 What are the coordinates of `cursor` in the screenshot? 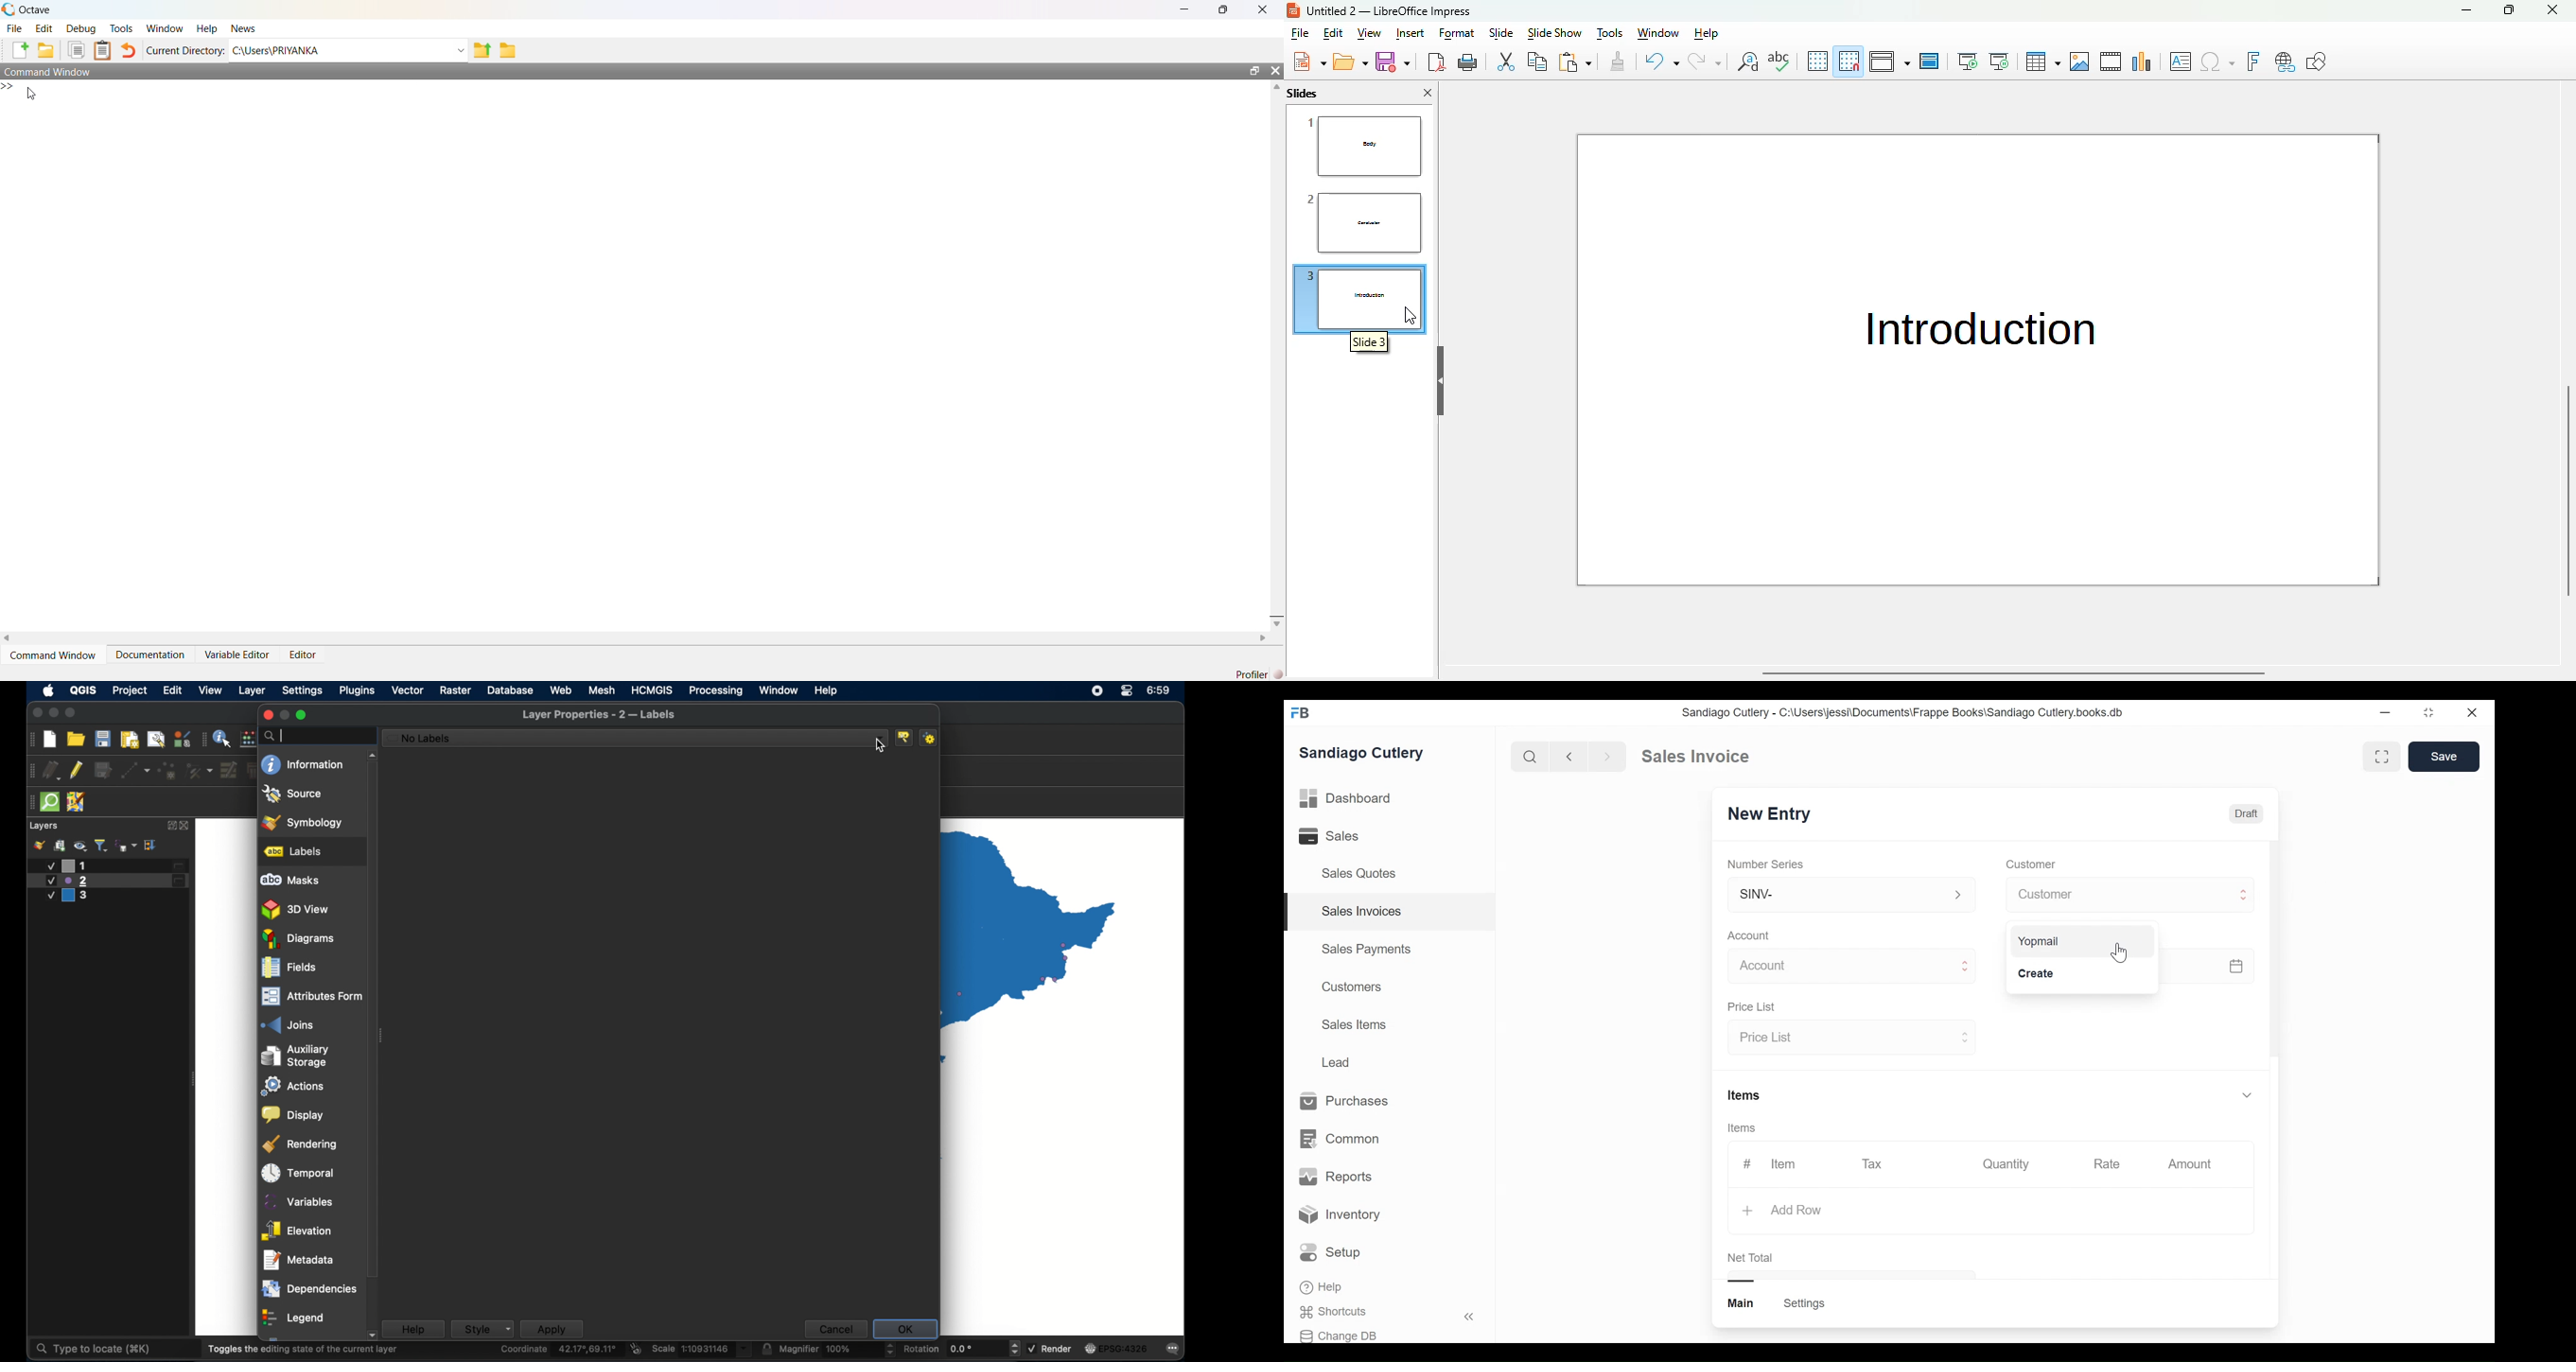 It's located at (2119, 953).